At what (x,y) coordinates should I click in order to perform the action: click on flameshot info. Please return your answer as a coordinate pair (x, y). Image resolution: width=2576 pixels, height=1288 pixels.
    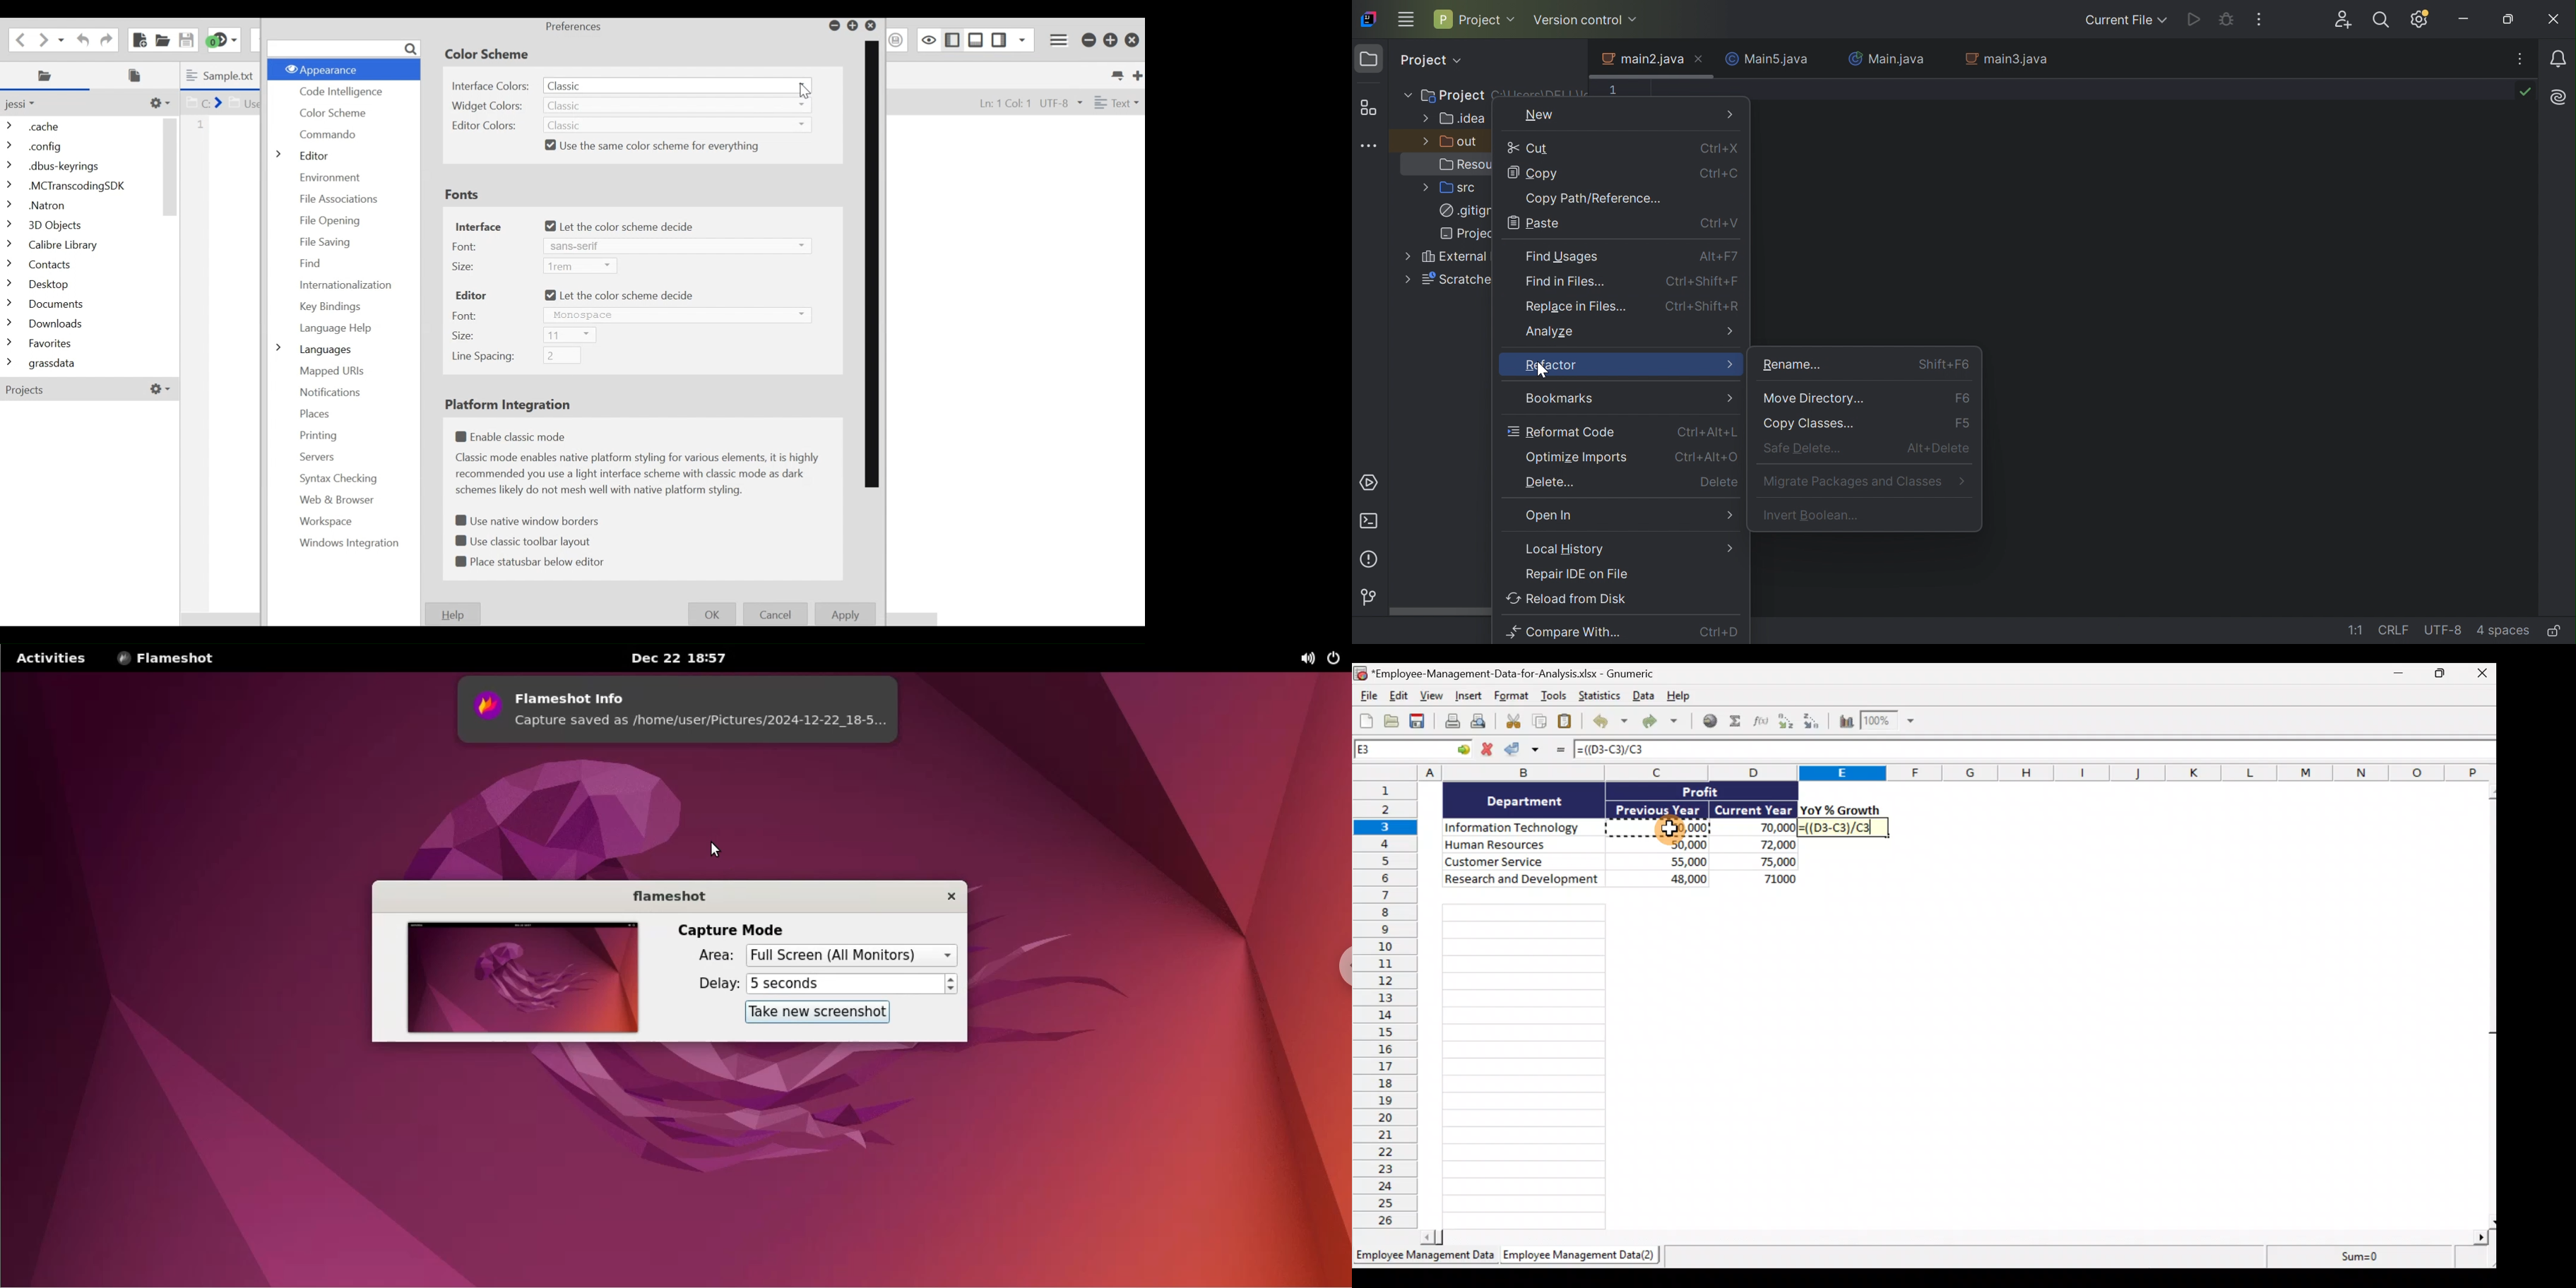
    Looking at the image, I should click on (707, 693).